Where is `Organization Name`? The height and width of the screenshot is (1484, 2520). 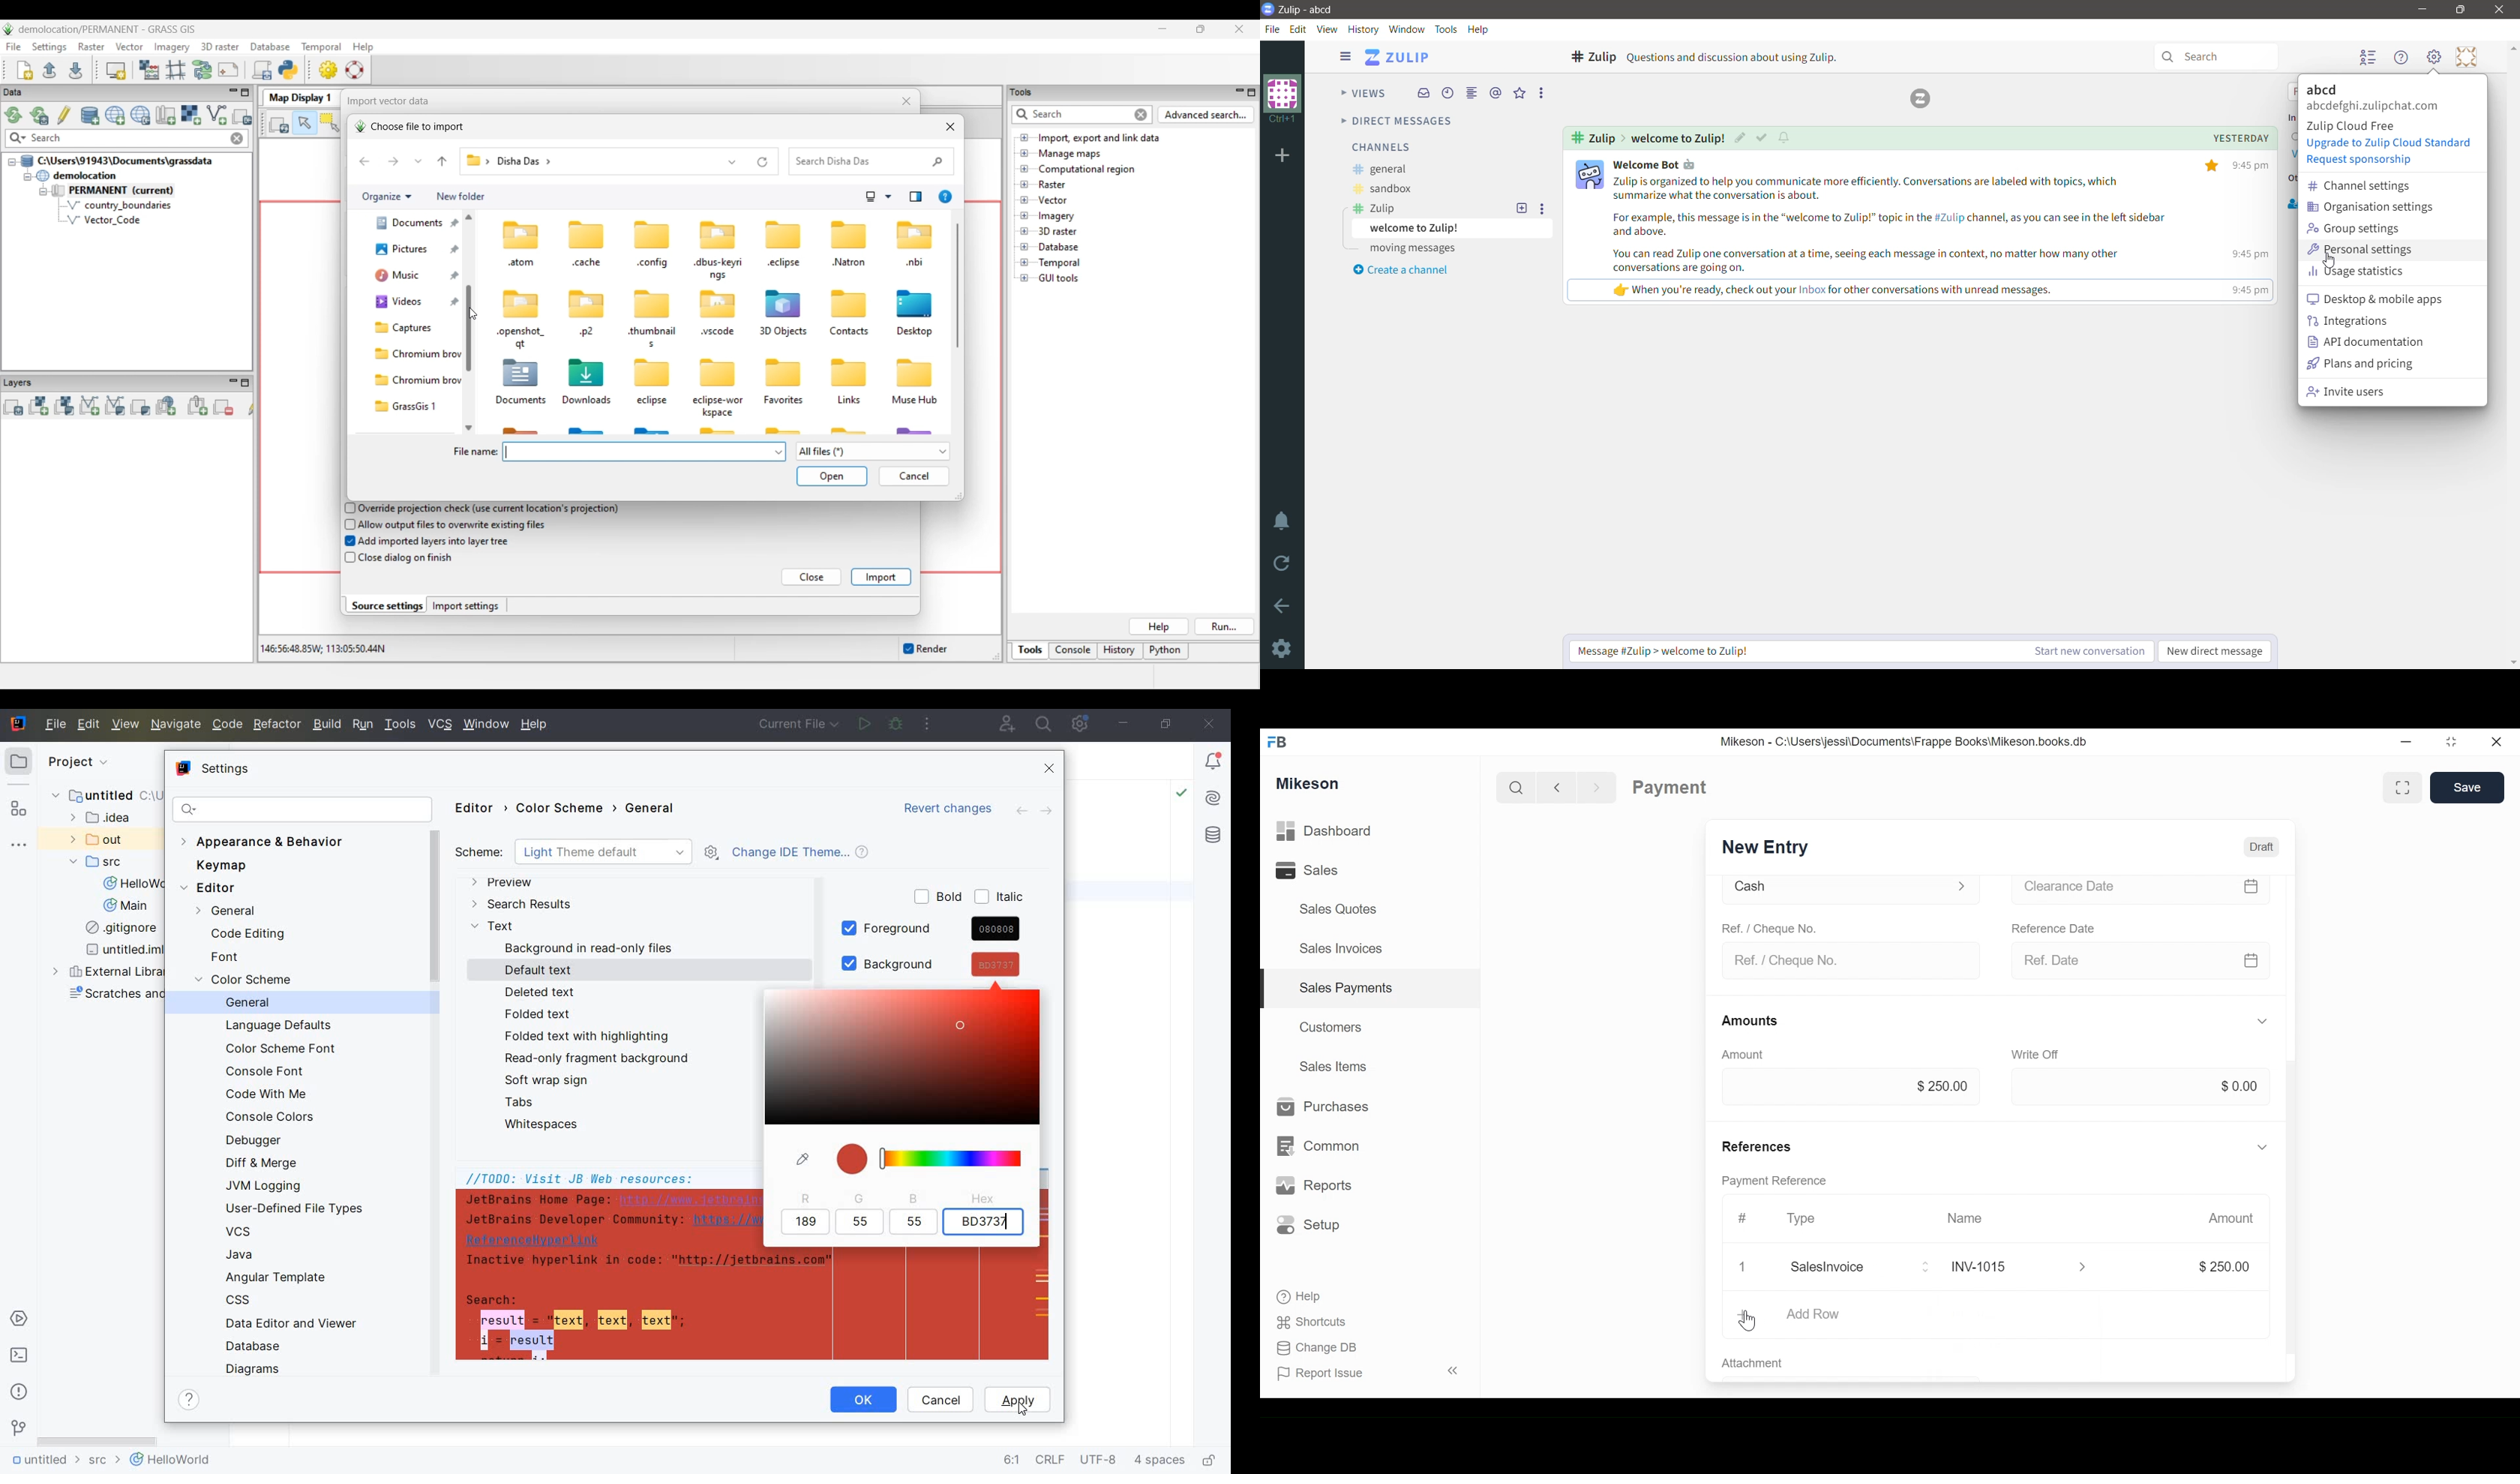 Organization Name is located at coordinates (2328, 89).